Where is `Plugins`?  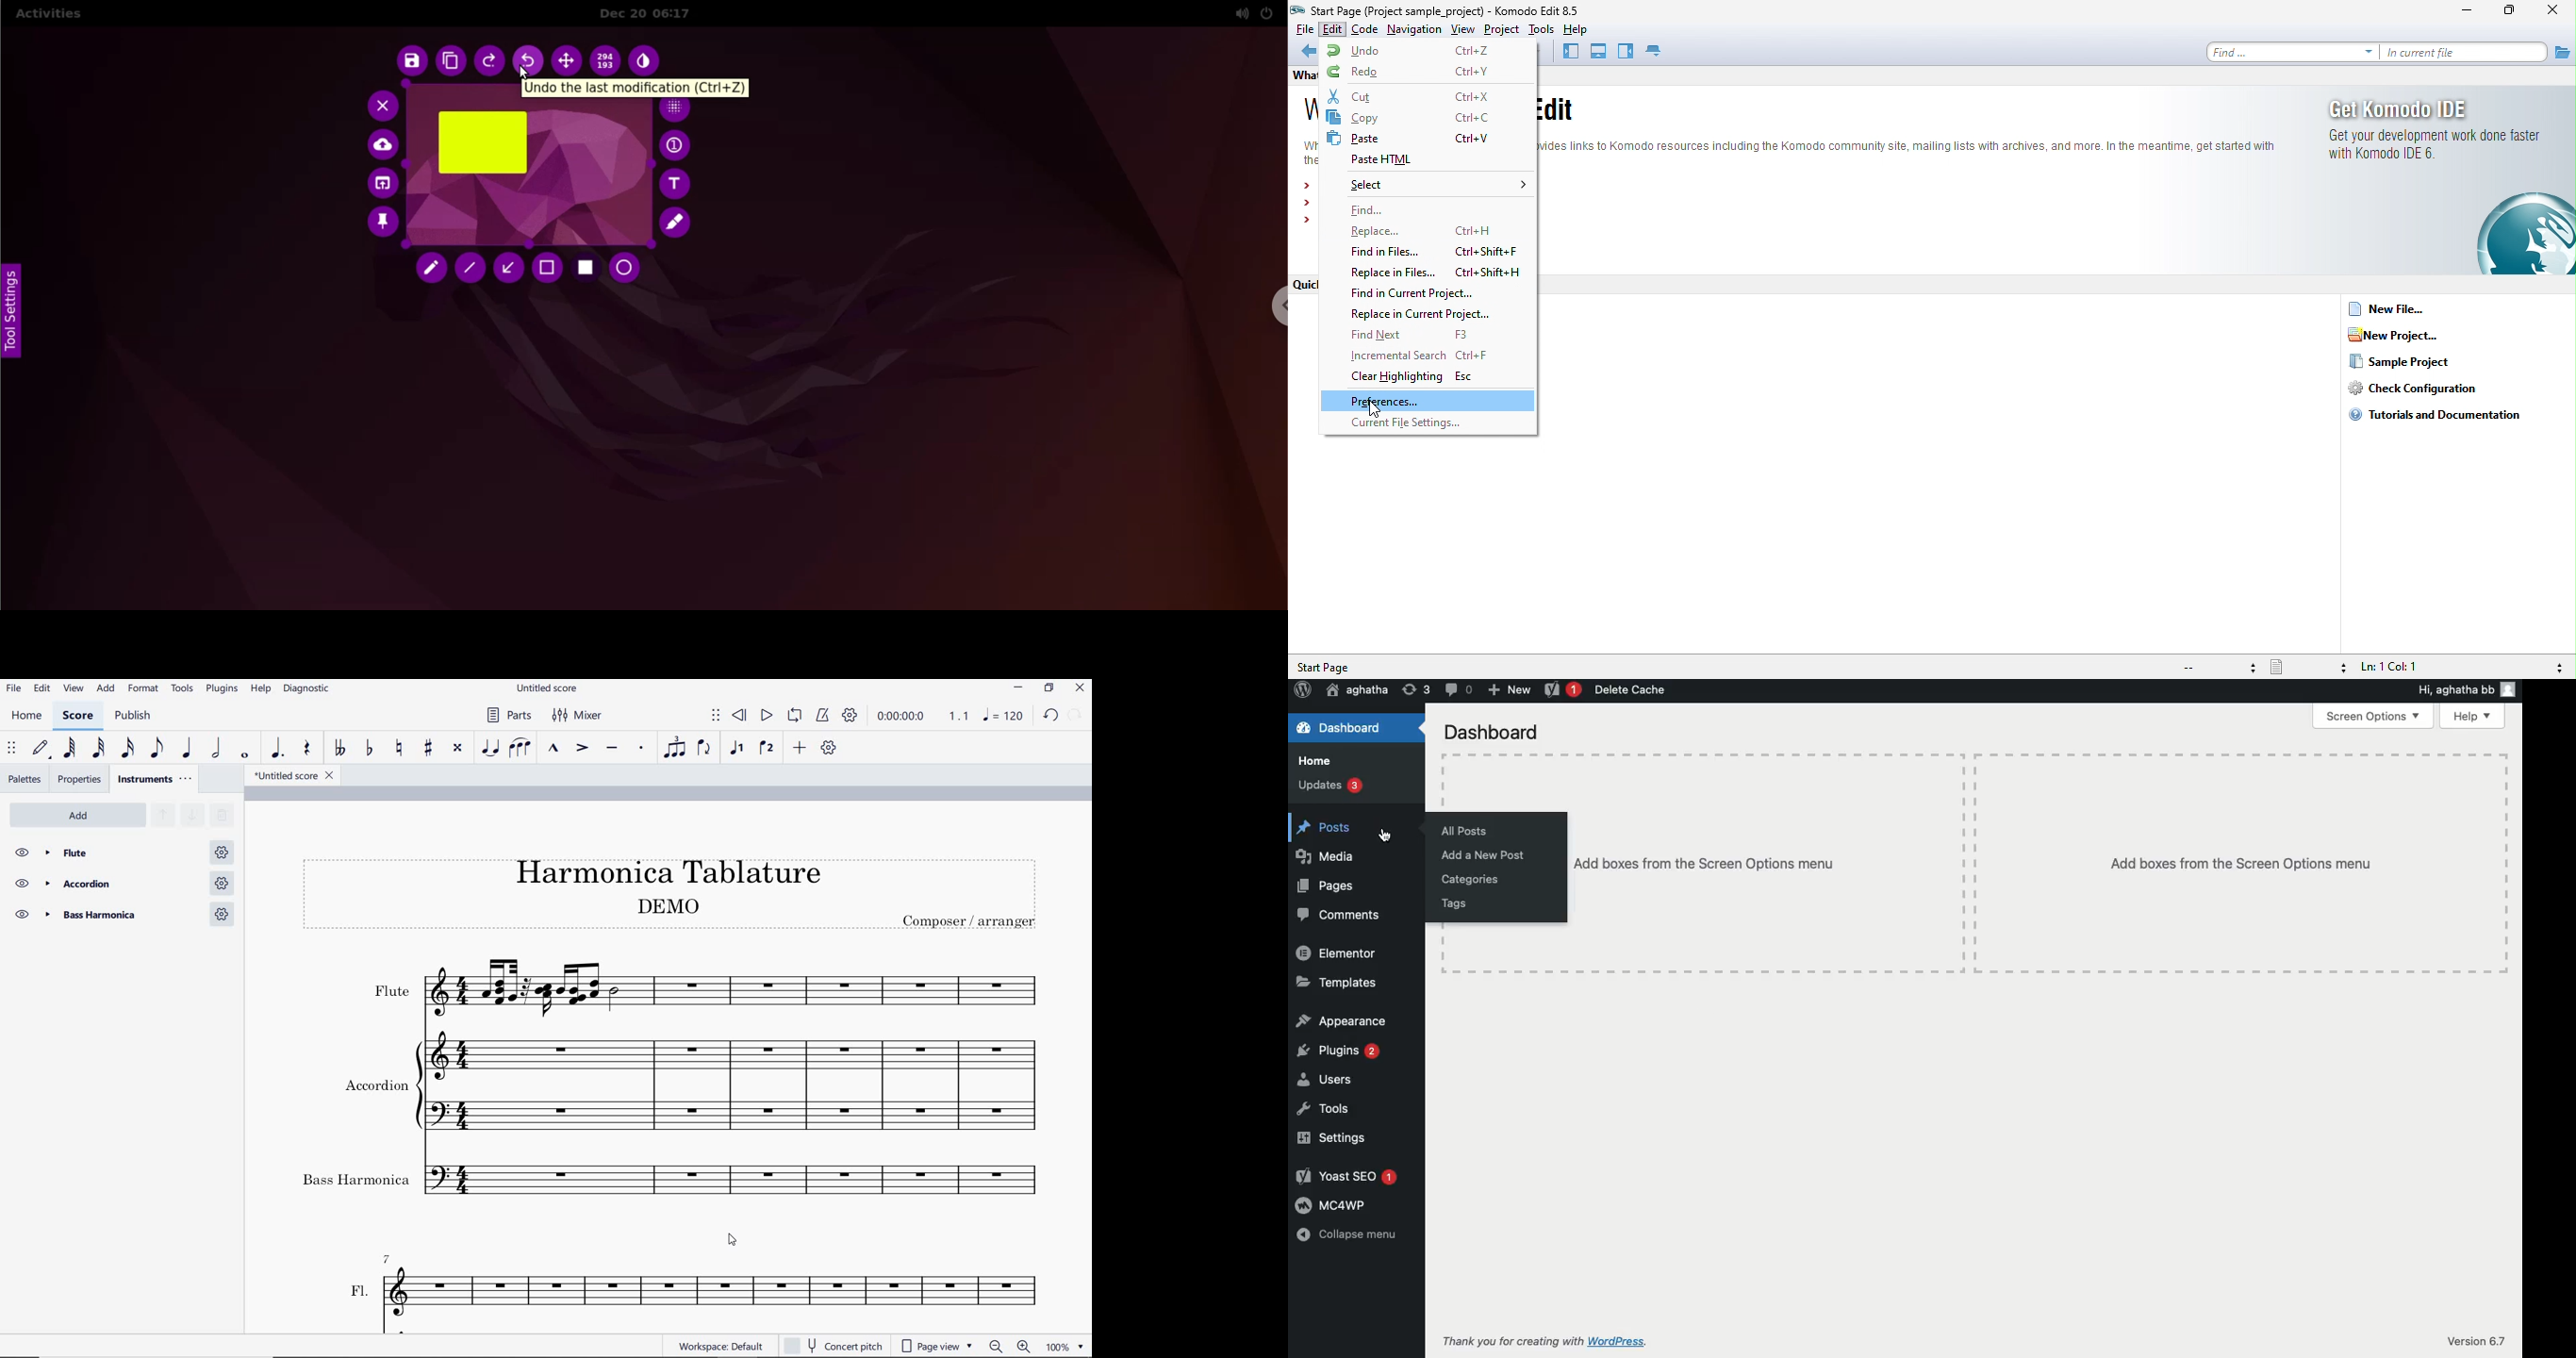
Plugins is located at coordinates (1339, 1050).